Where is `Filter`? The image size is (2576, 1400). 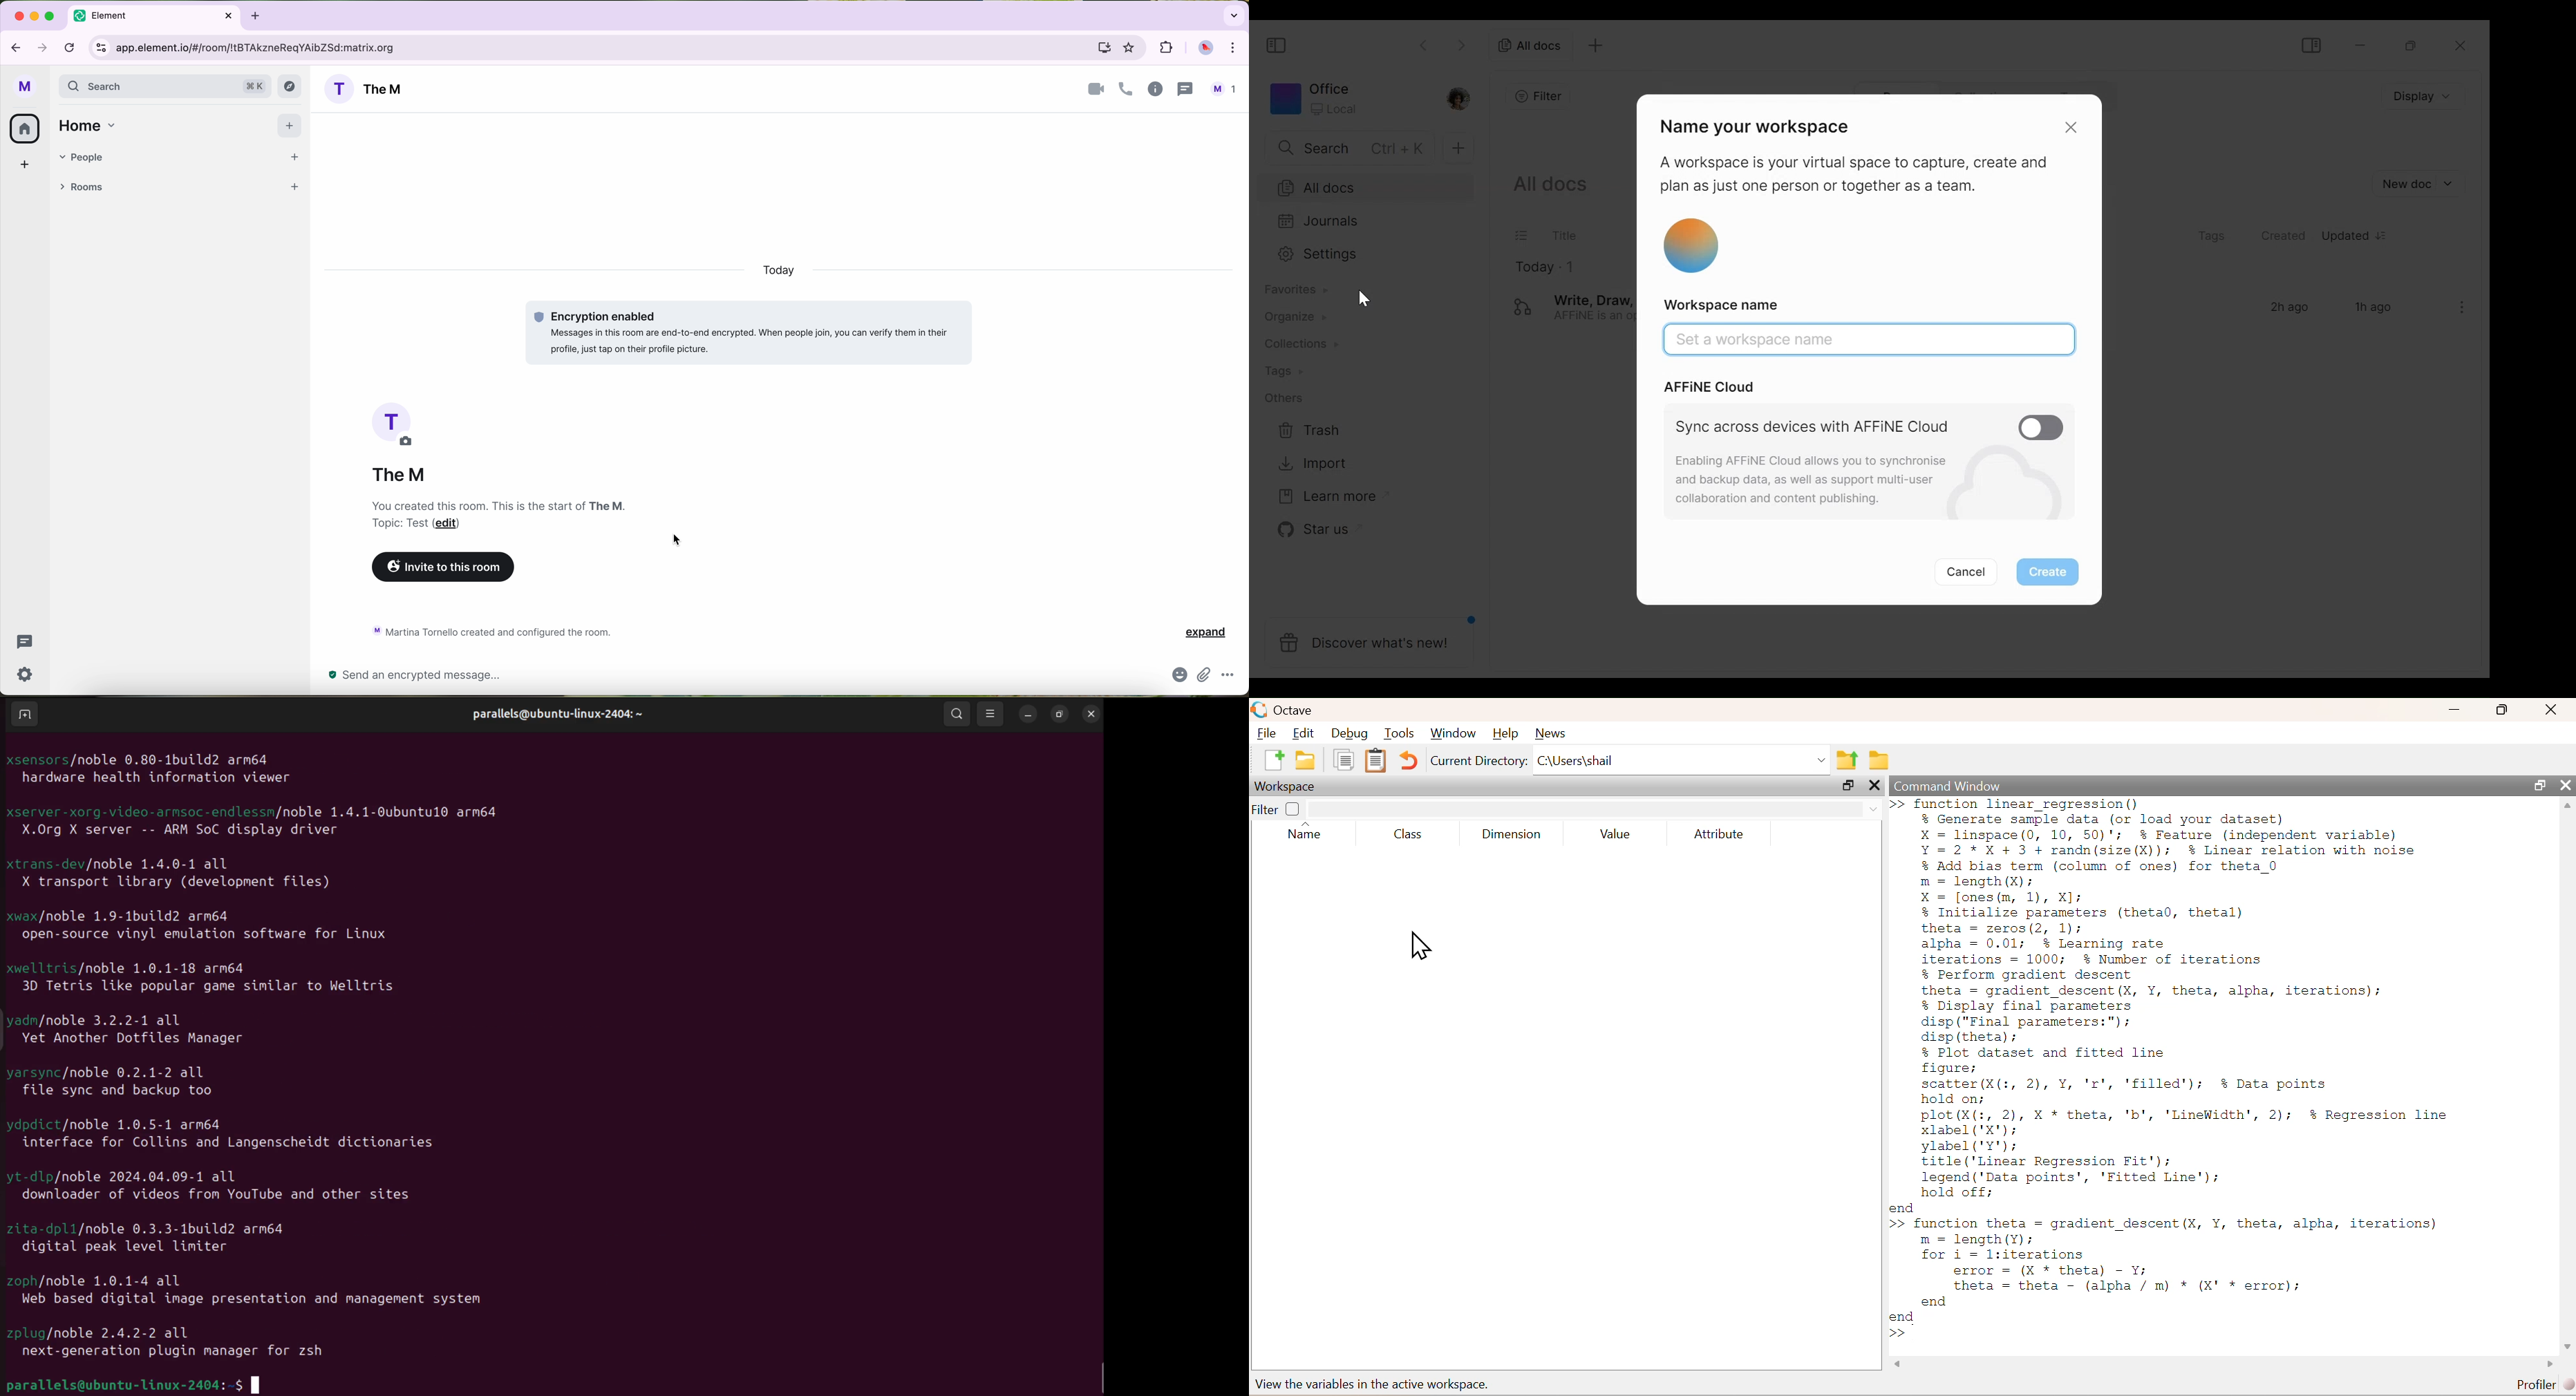
Filter is located at coordinates (1276, 809).